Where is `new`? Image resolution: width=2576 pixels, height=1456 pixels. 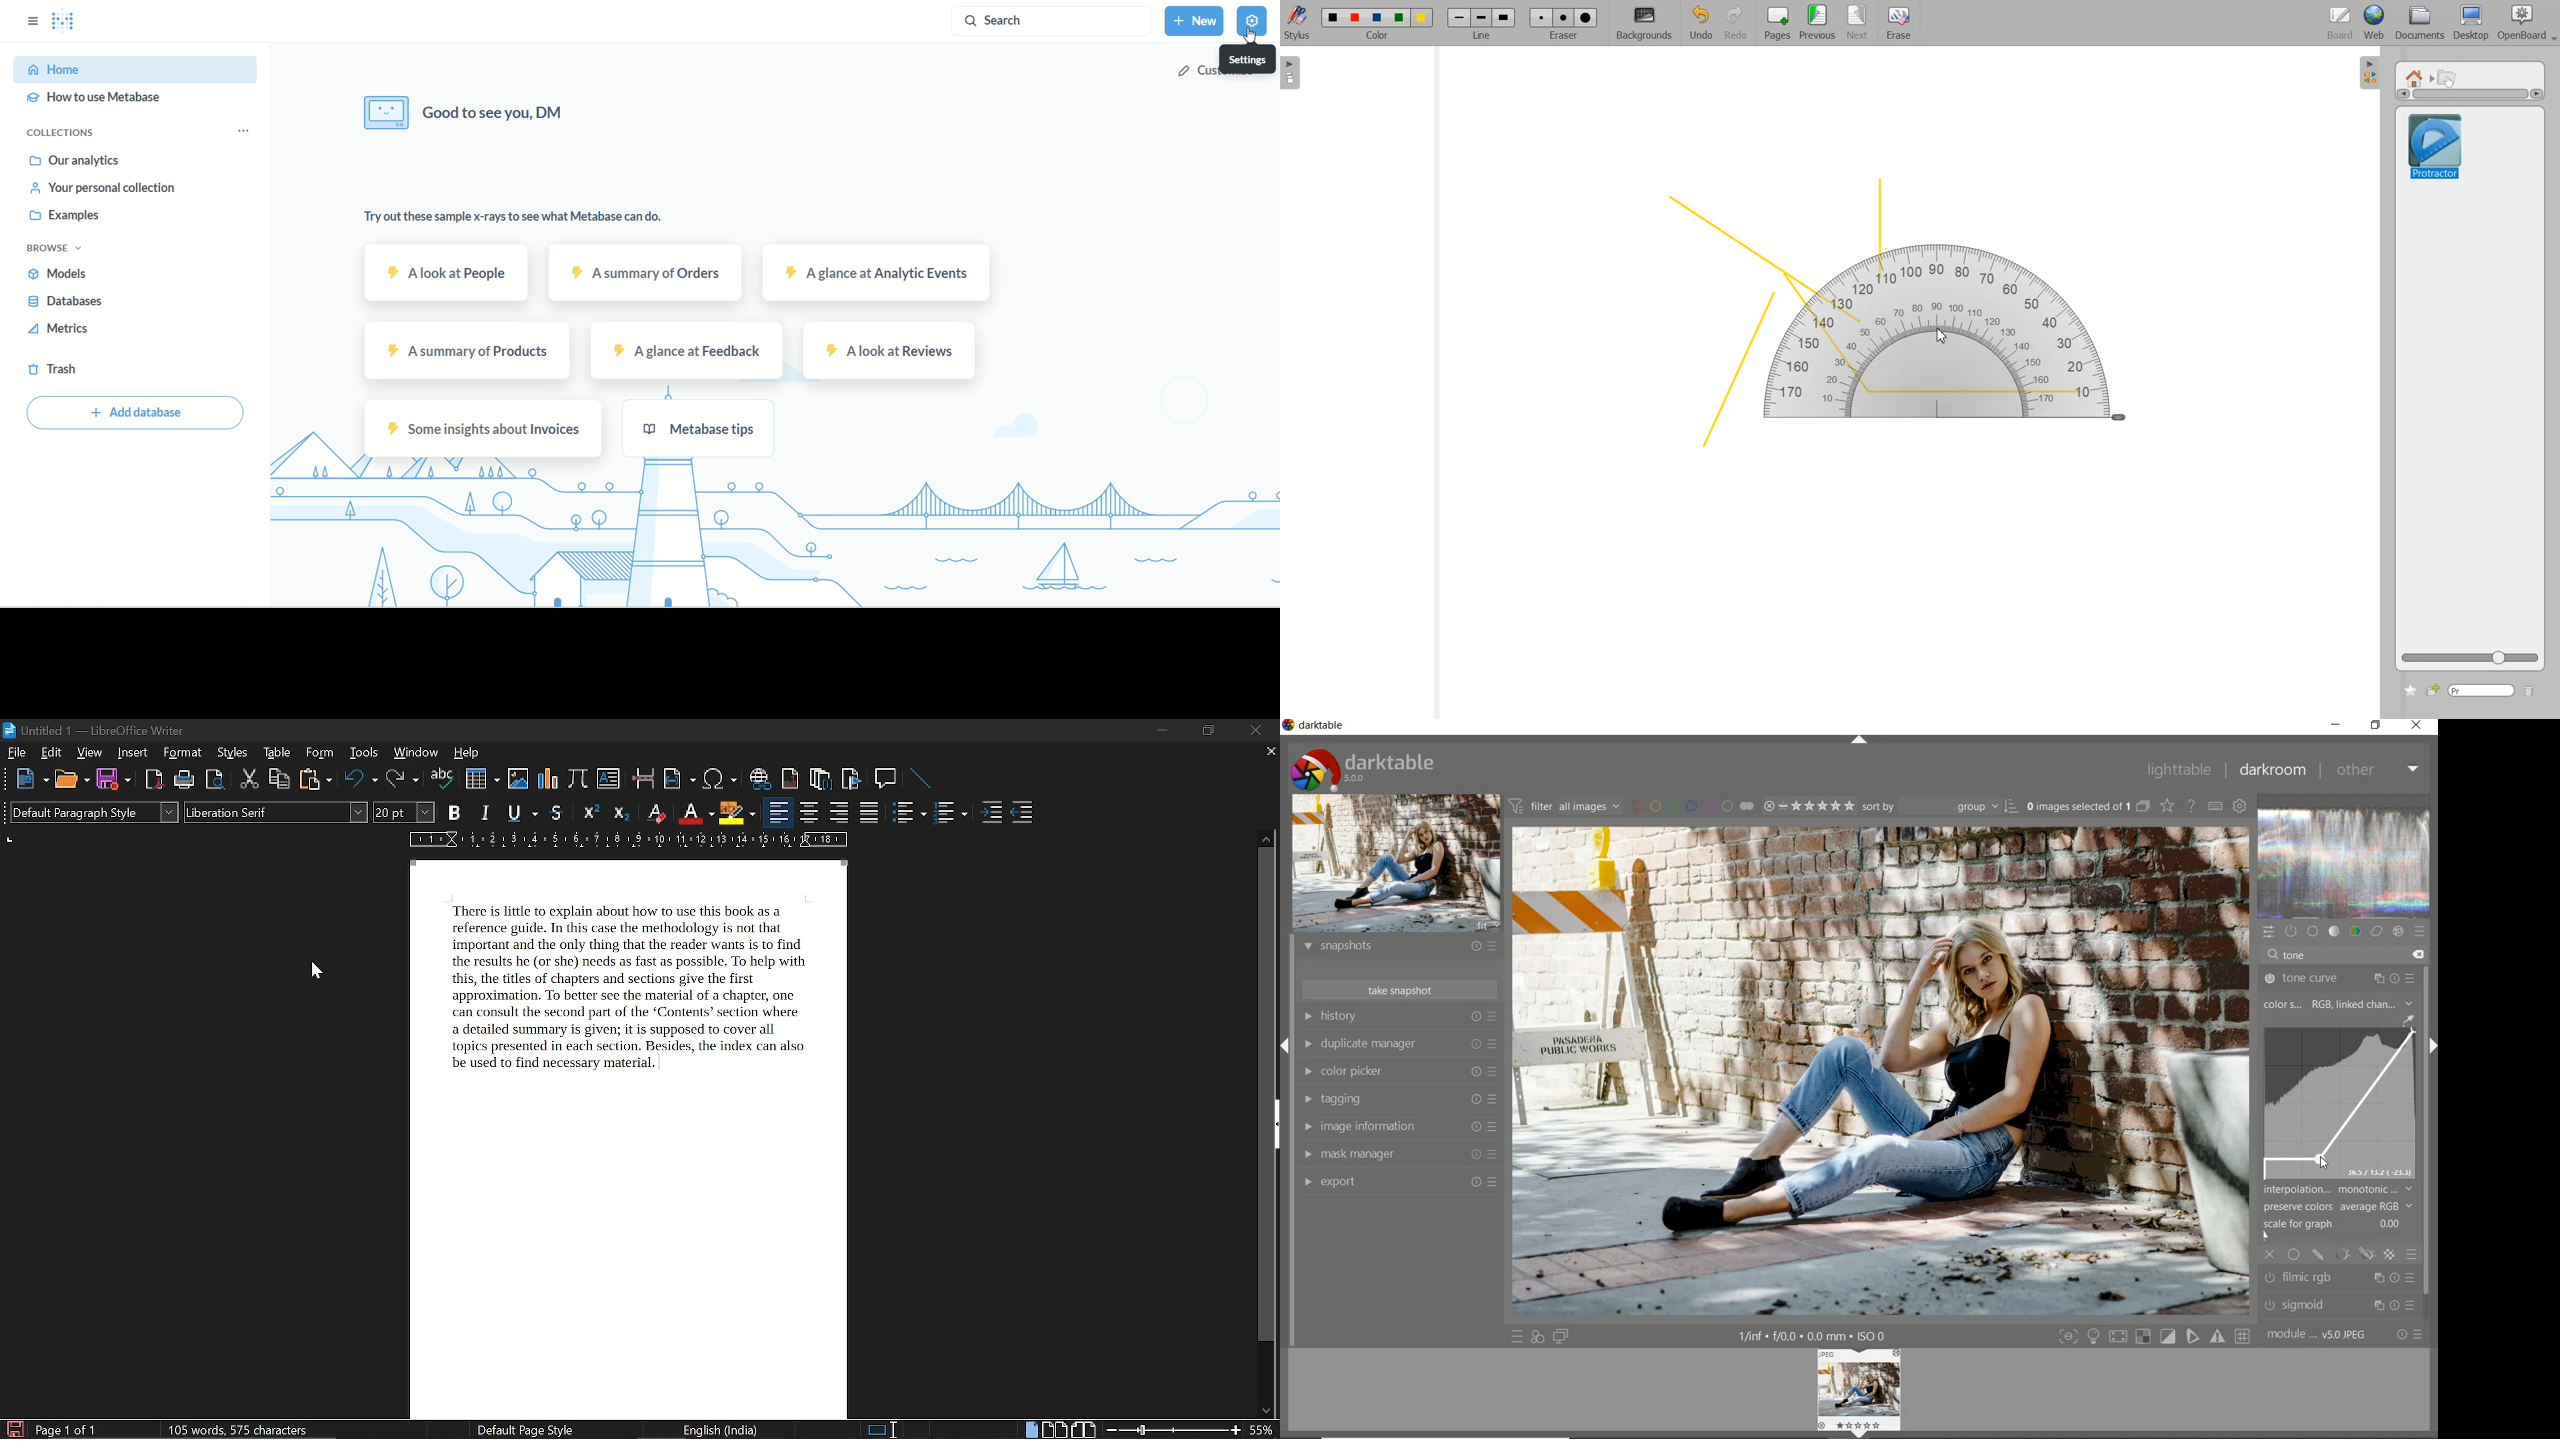
new is located at coordinates (30, 779).